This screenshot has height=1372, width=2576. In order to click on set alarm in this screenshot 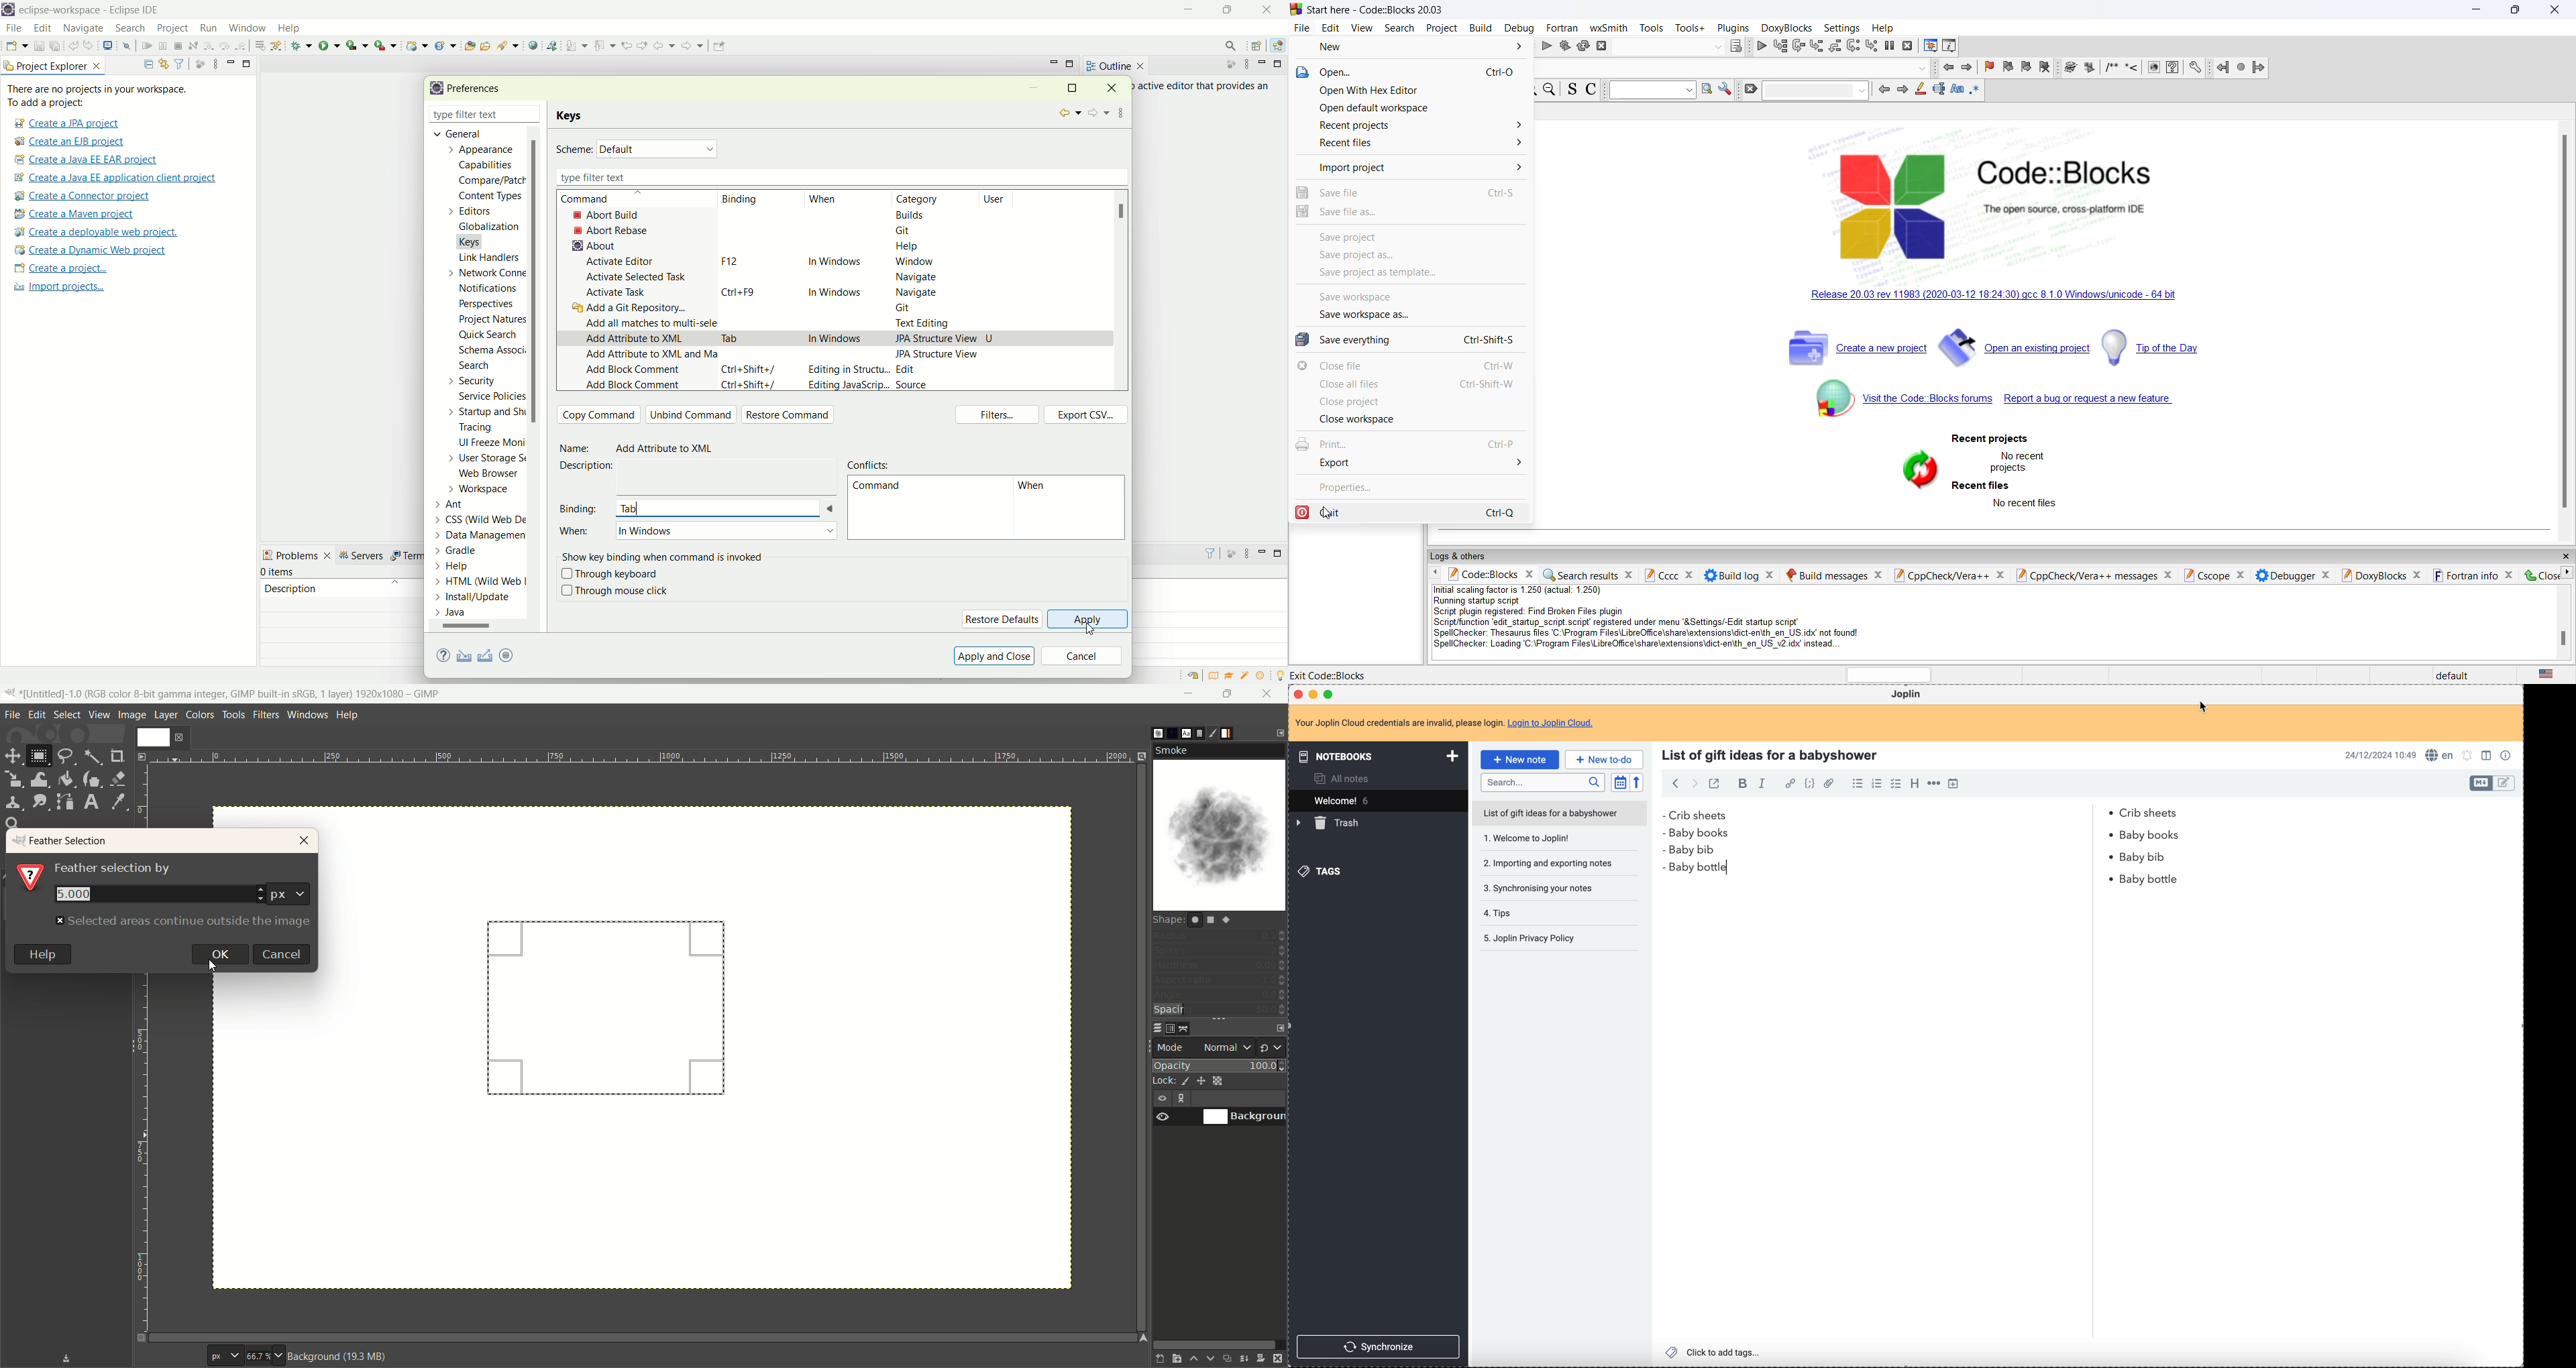, I will do `click(2468, 755)`.